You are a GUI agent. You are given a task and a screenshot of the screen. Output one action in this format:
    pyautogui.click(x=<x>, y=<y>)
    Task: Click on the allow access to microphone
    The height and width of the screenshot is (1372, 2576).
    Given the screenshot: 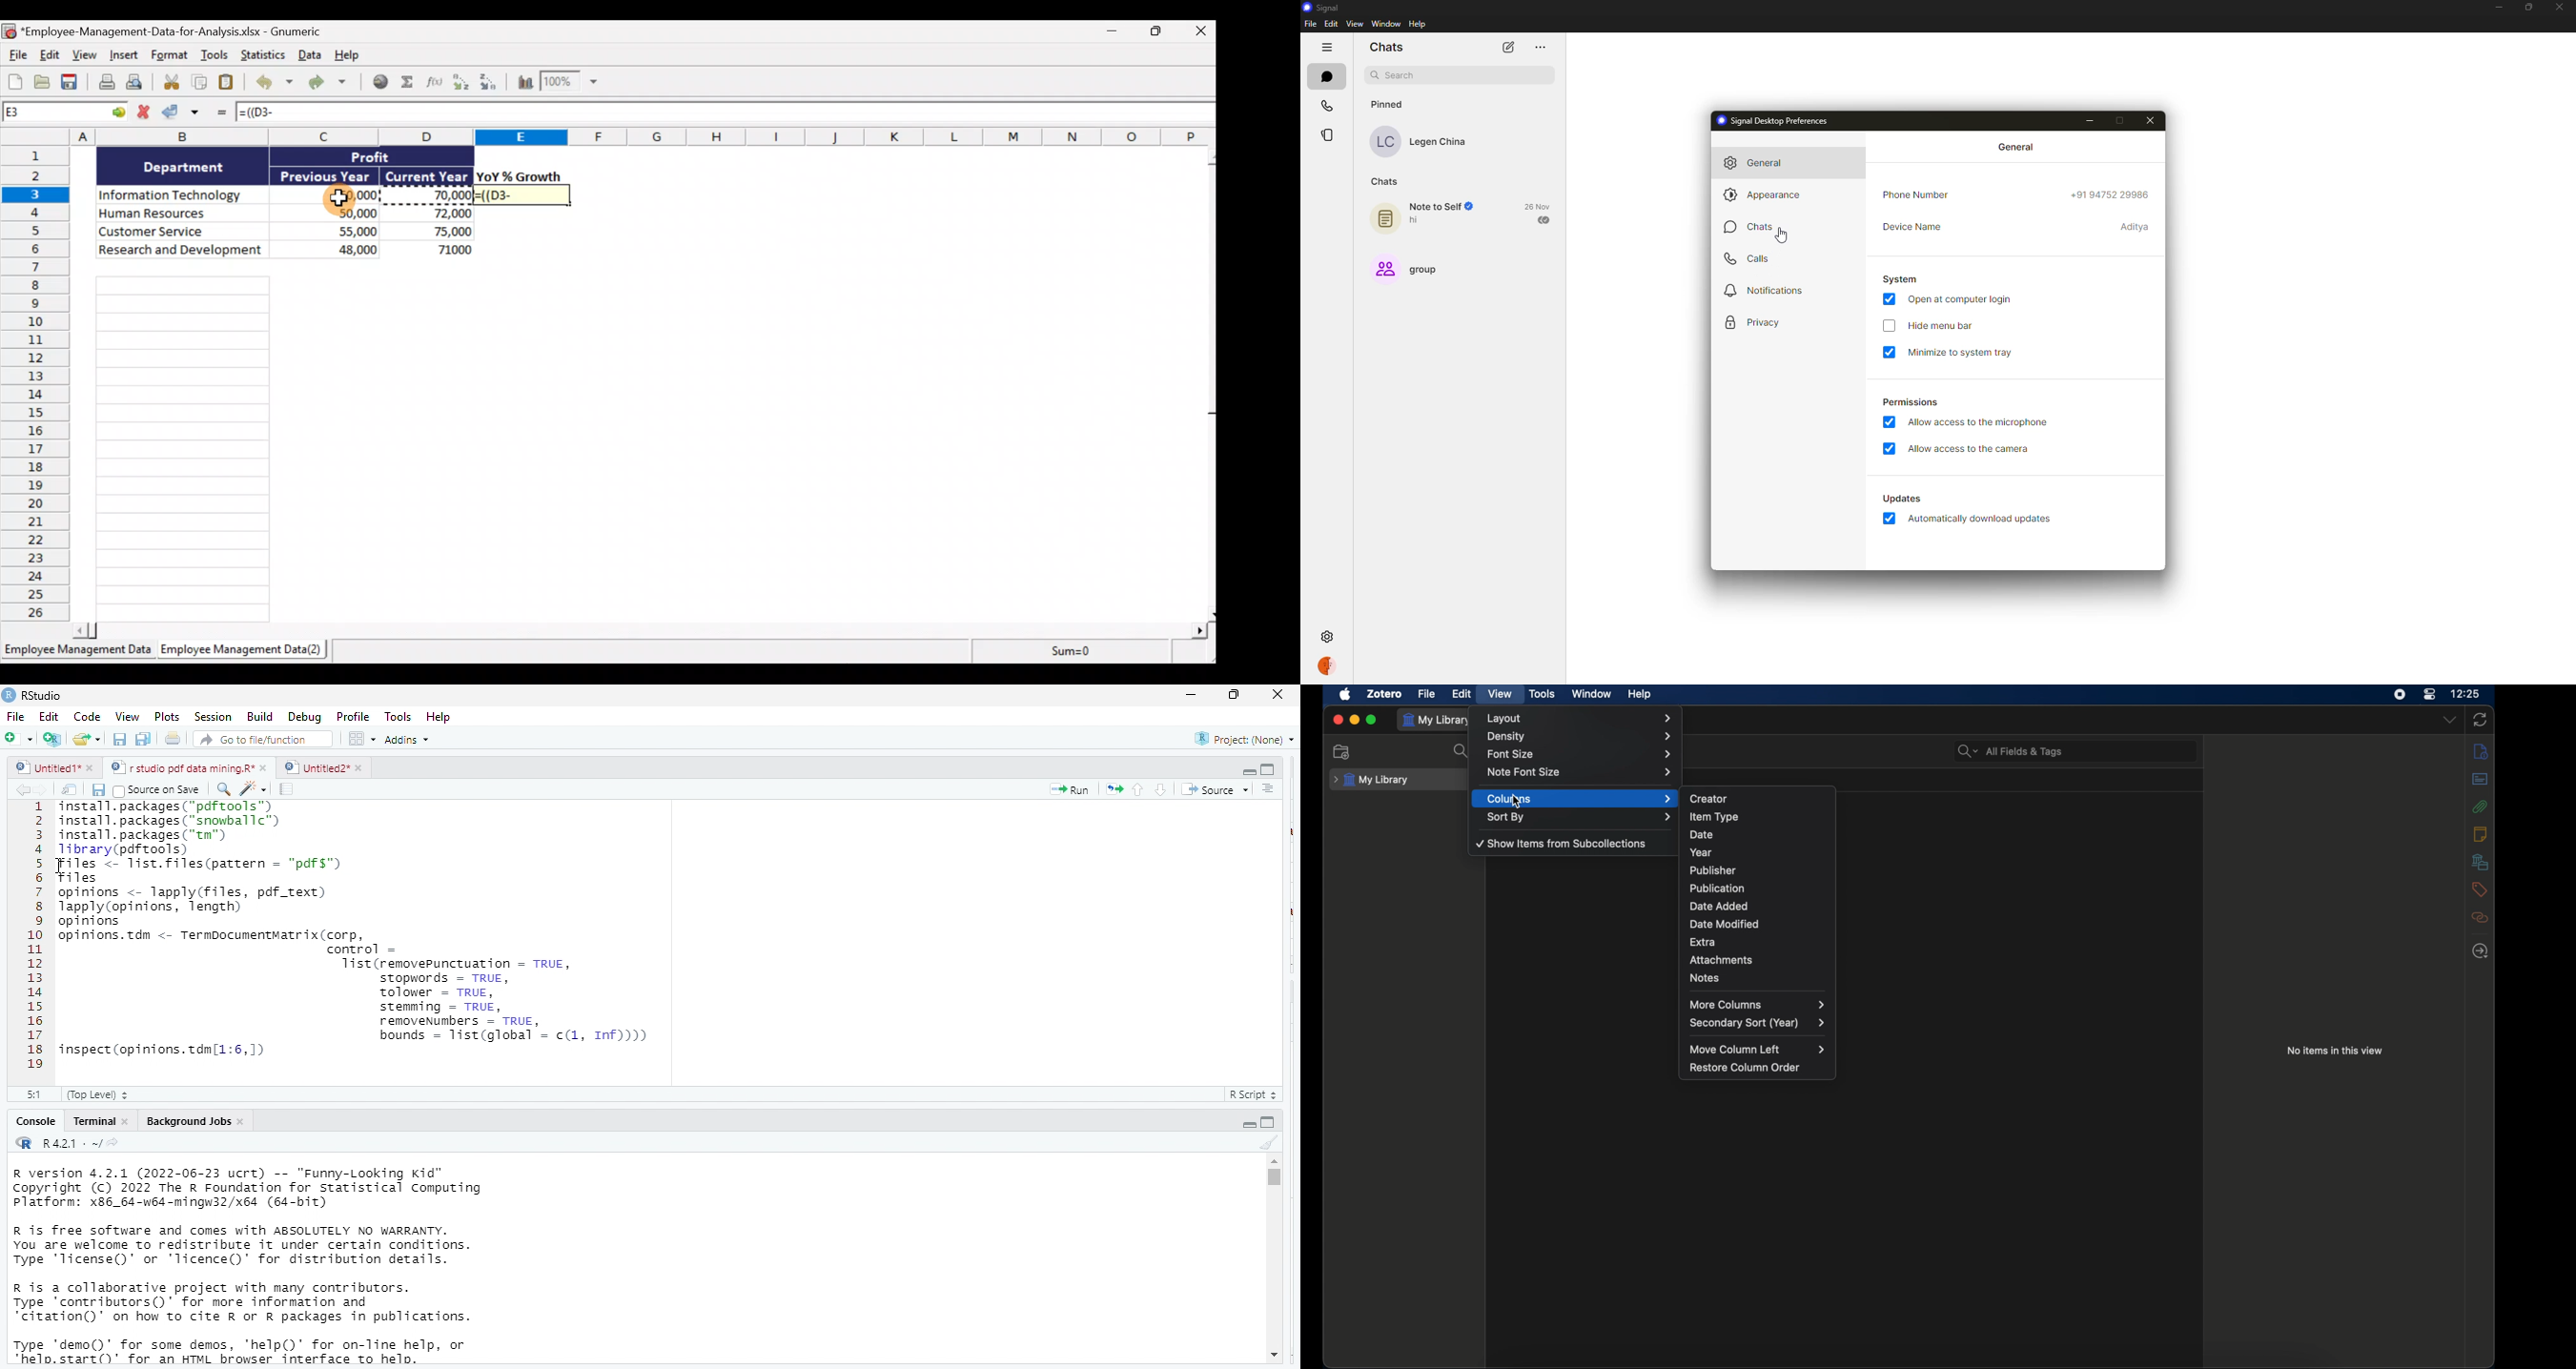 What is the action you would take?
    pyautogui.click(x=1980, y=423)
    